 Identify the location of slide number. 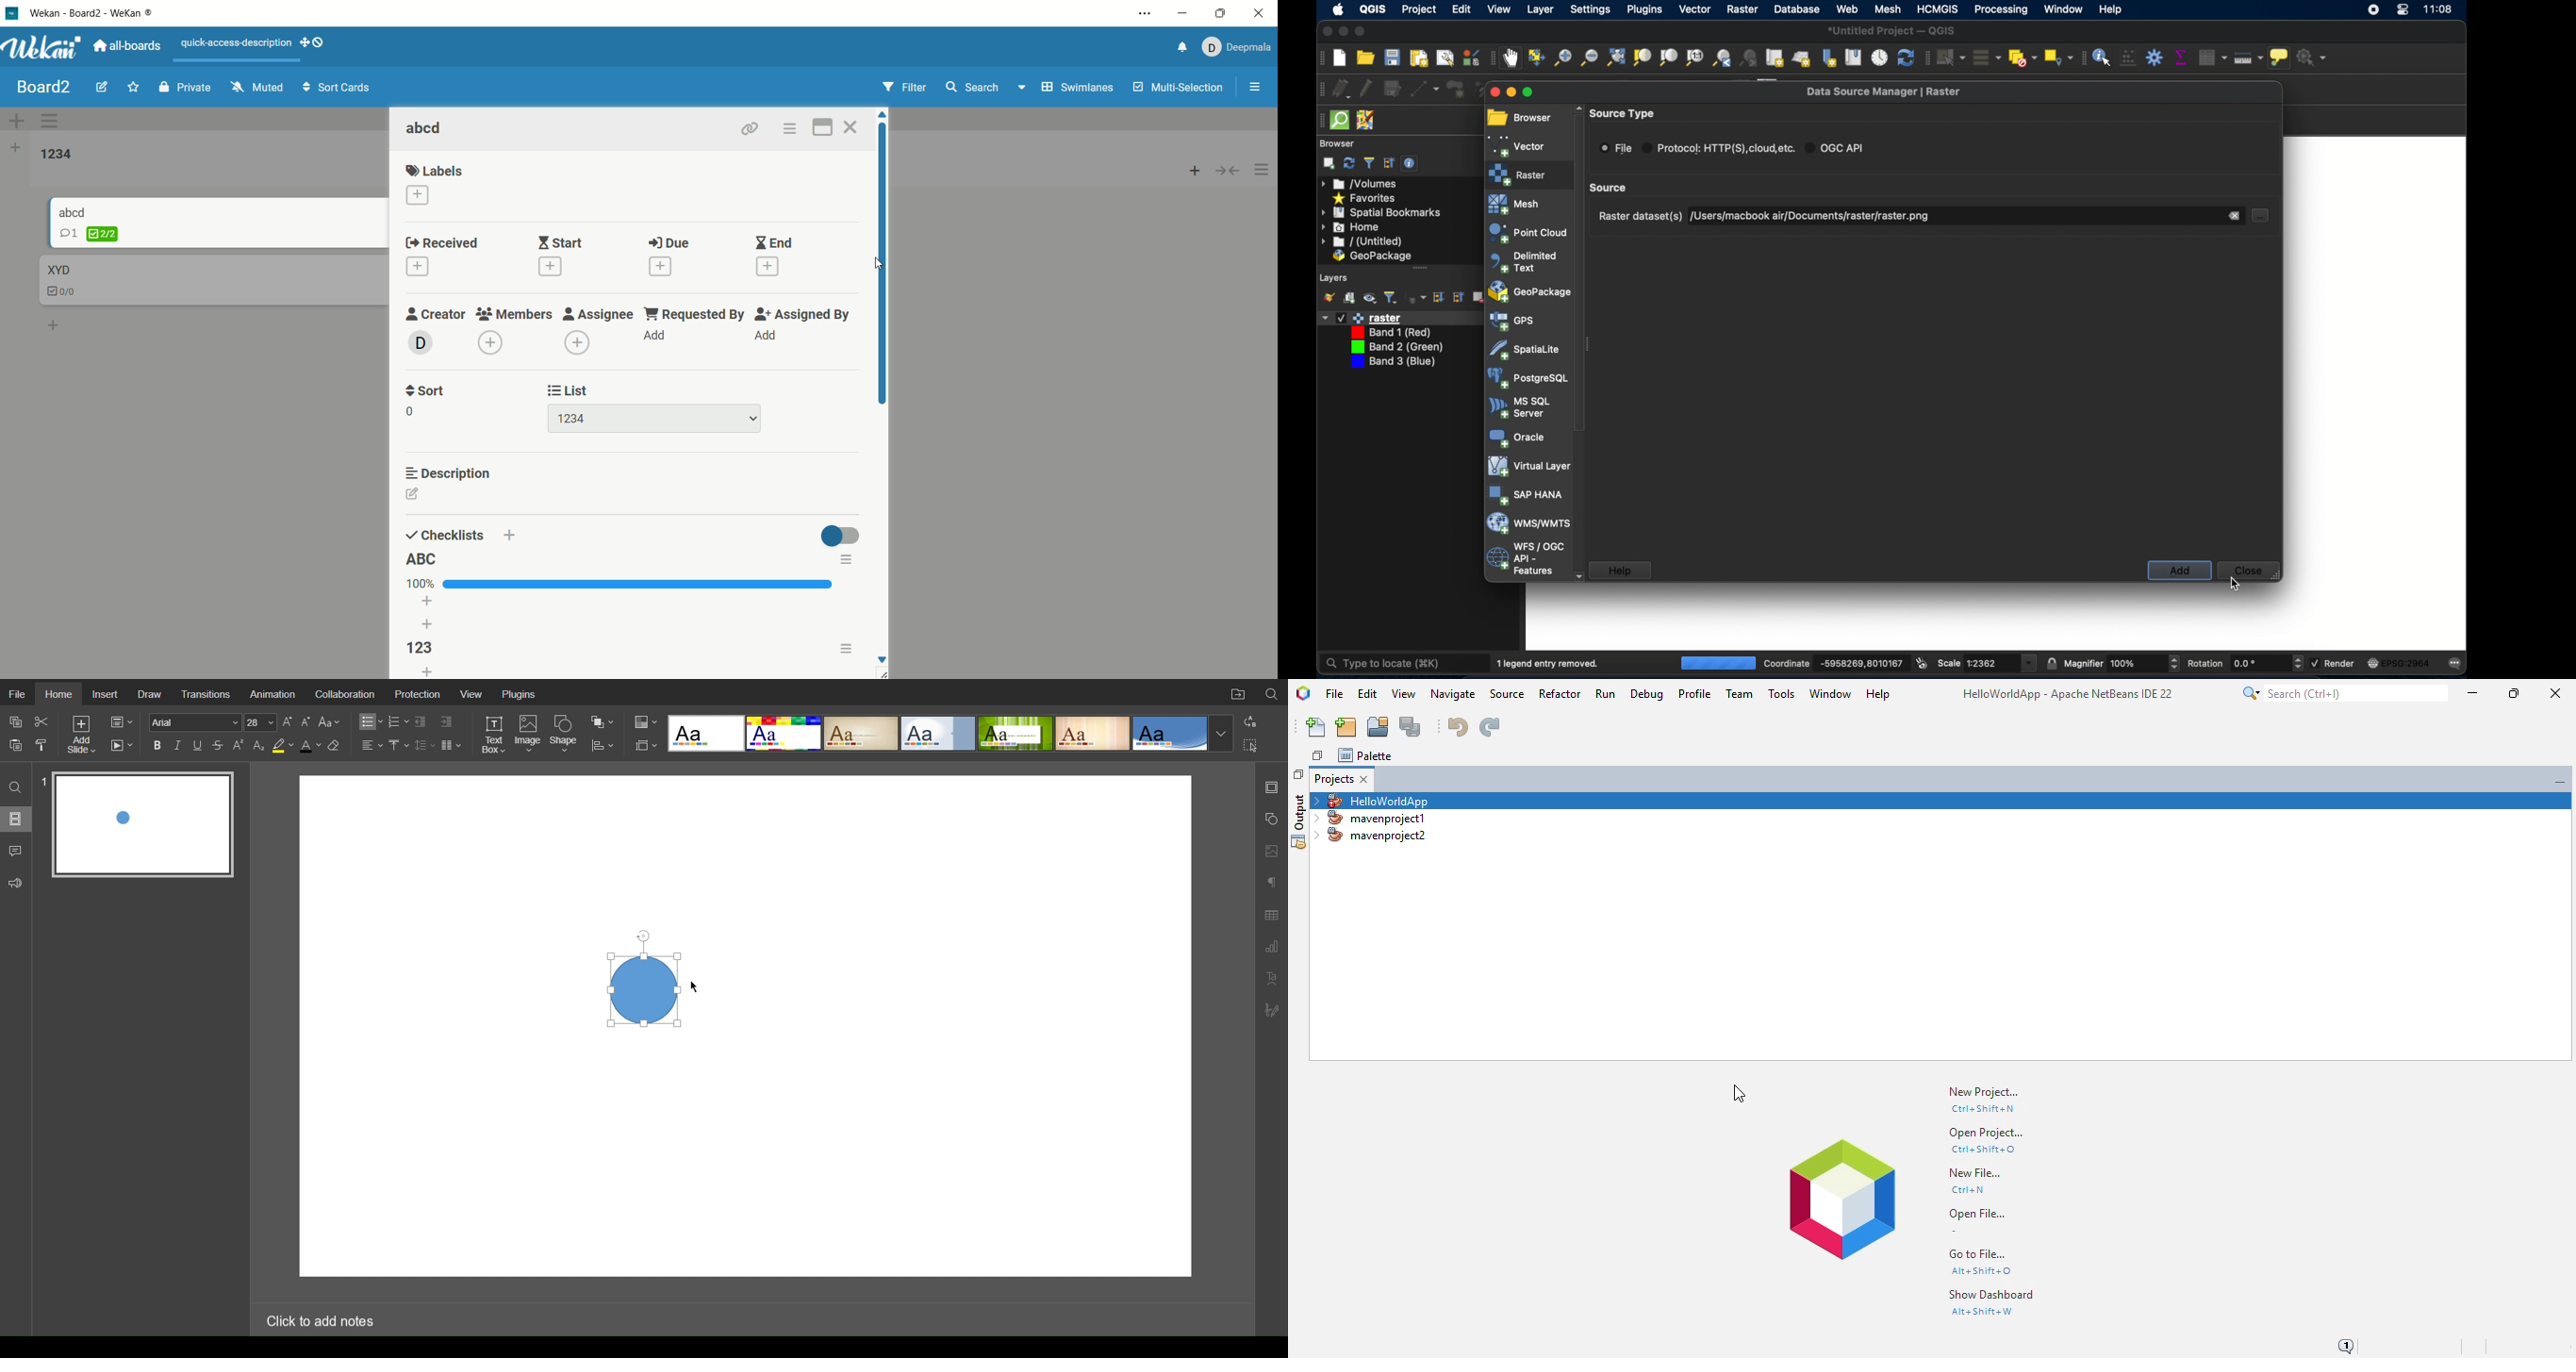
(43, 782).